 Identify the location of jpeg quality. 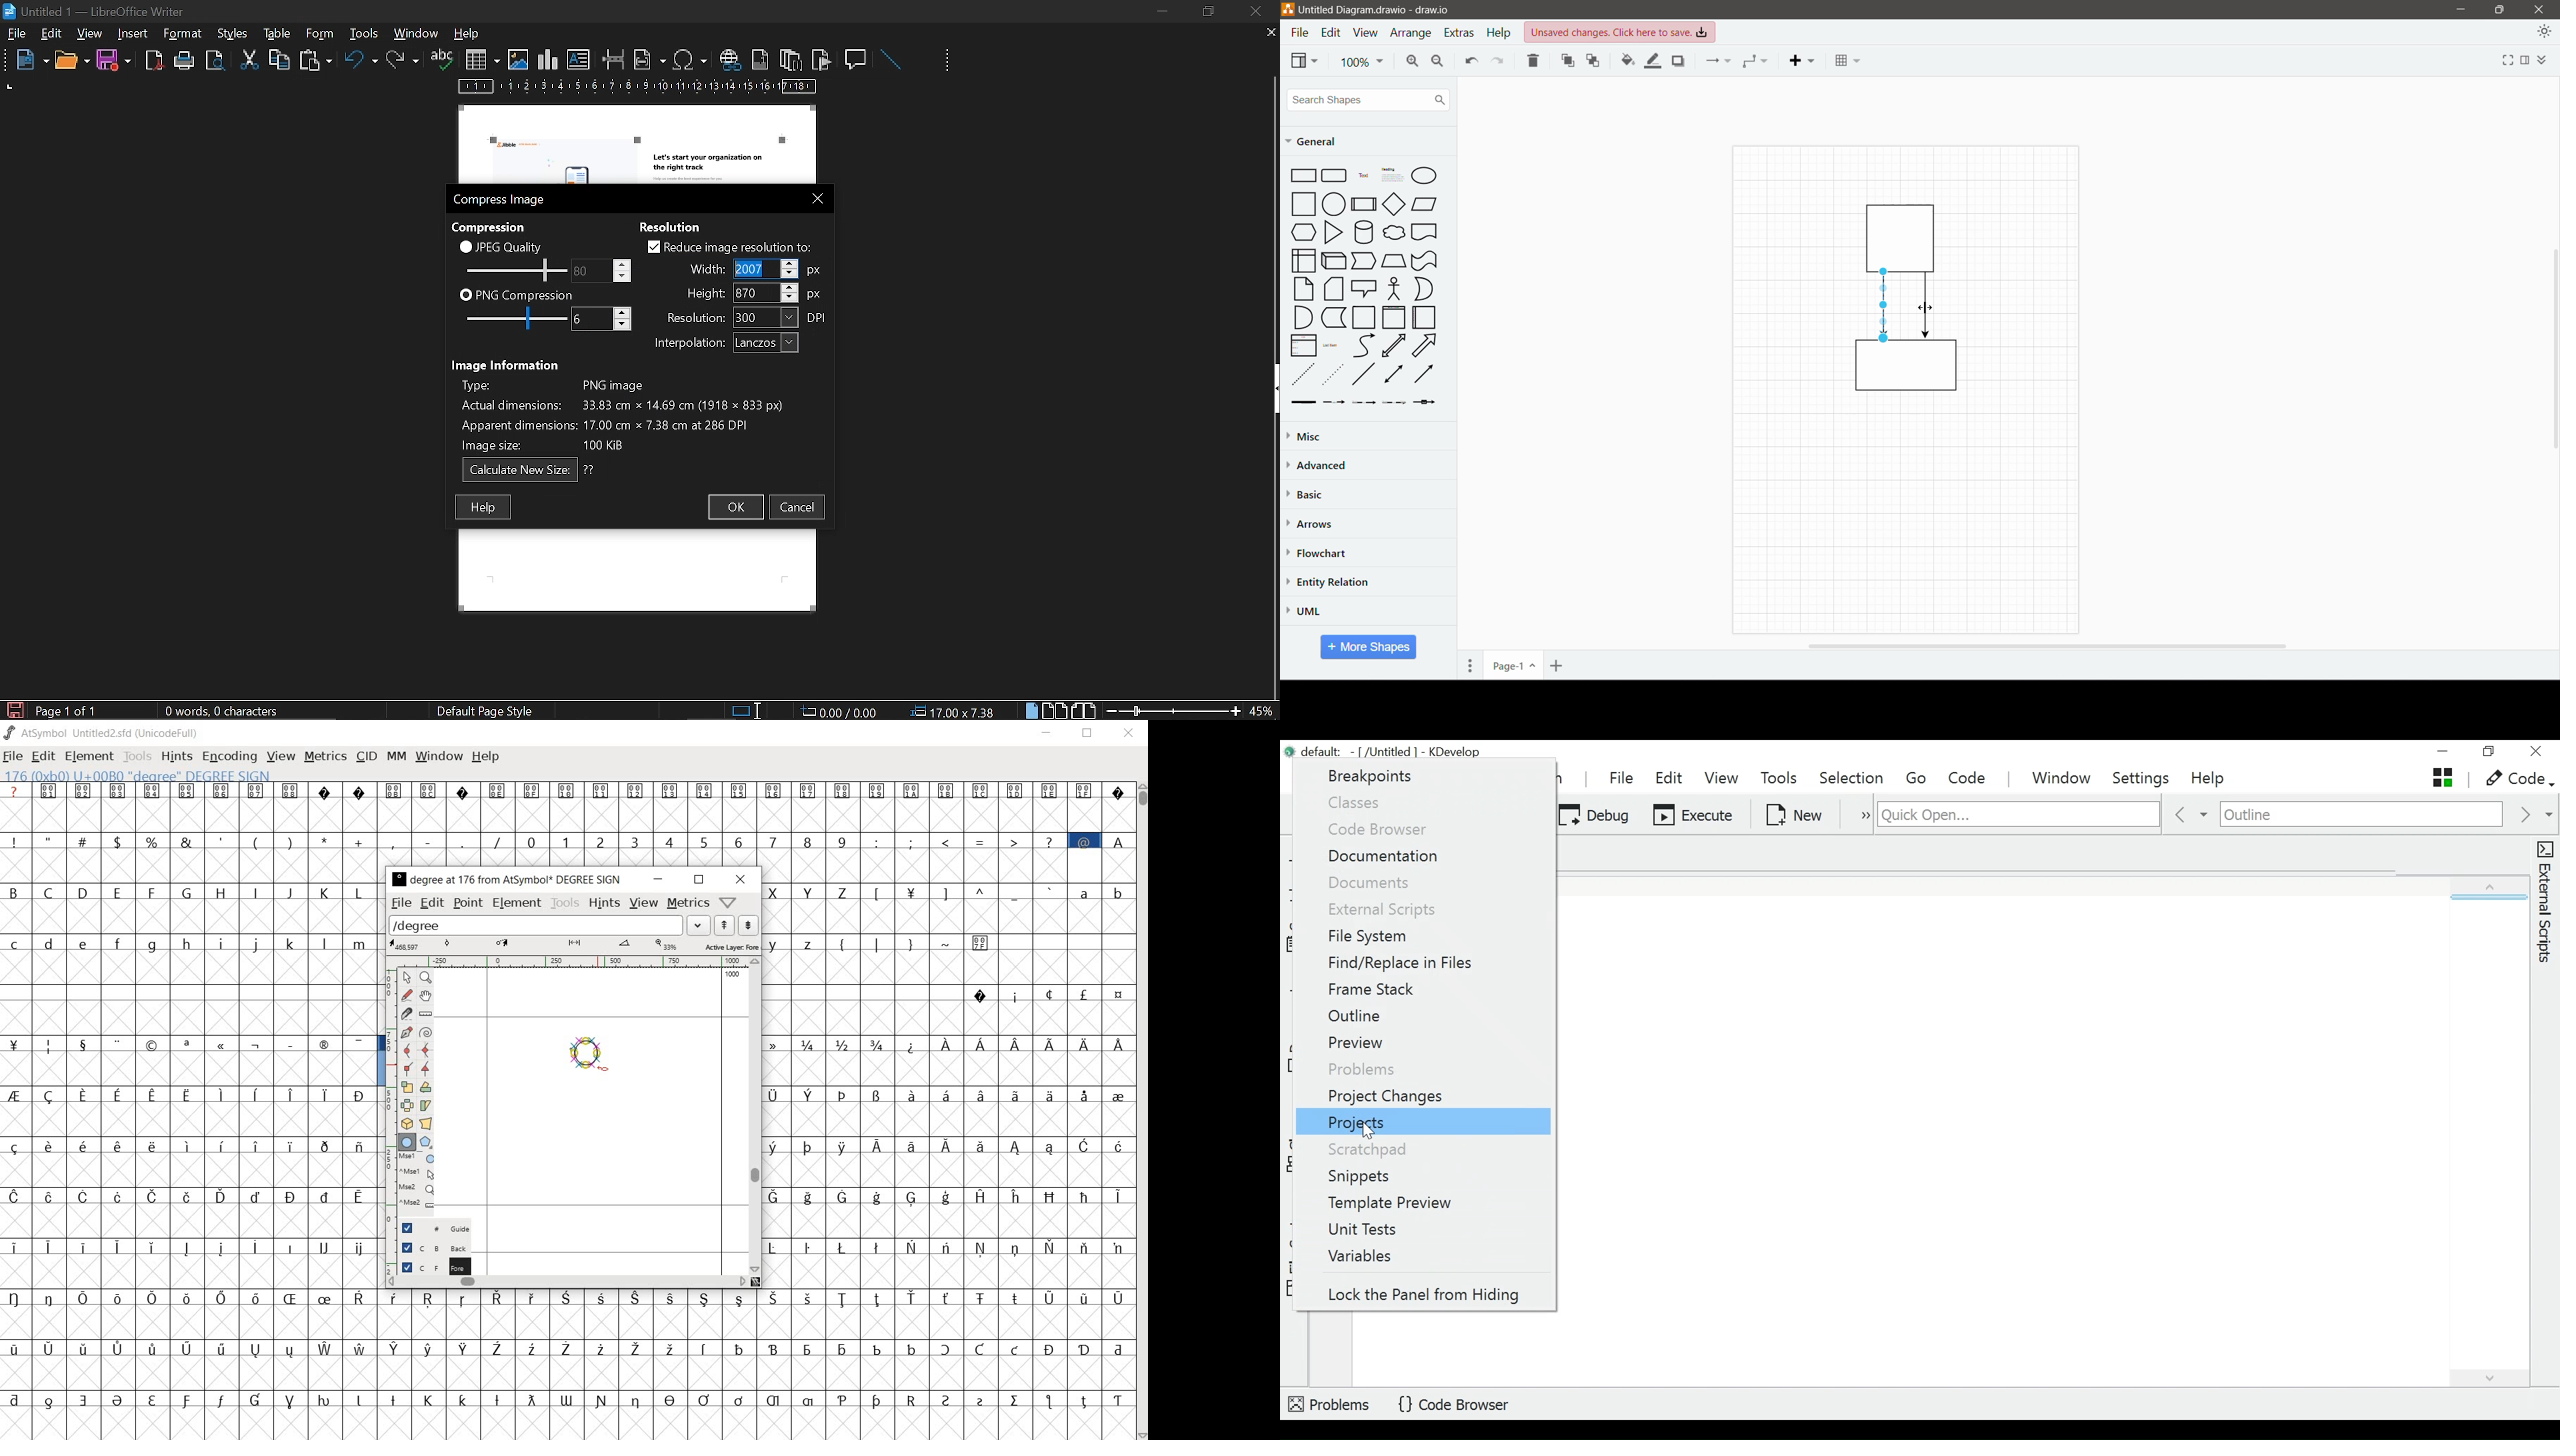
(502, 246).